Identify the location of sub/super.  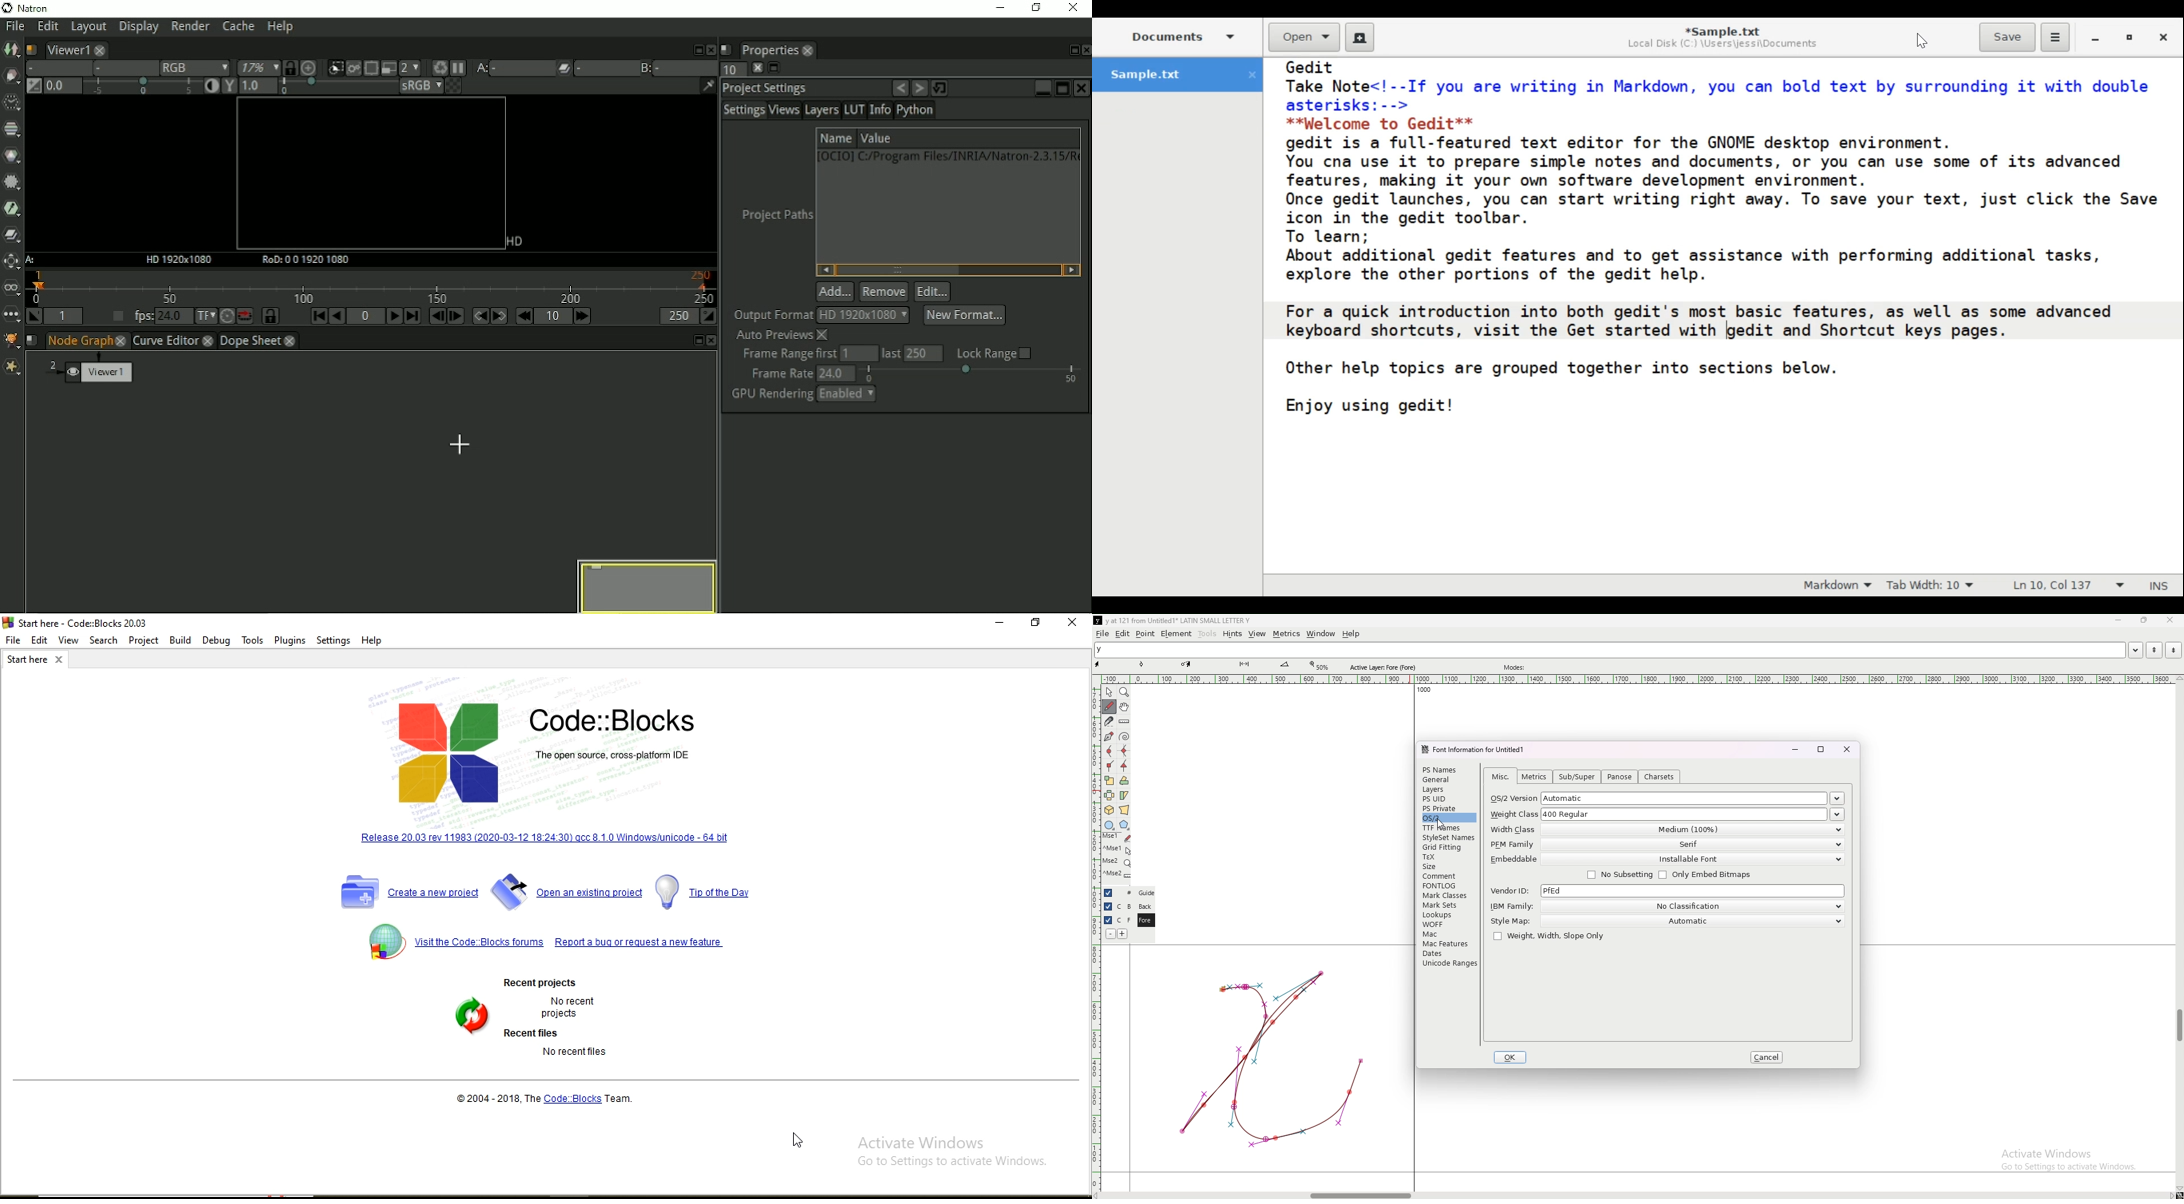
(1578, 777).